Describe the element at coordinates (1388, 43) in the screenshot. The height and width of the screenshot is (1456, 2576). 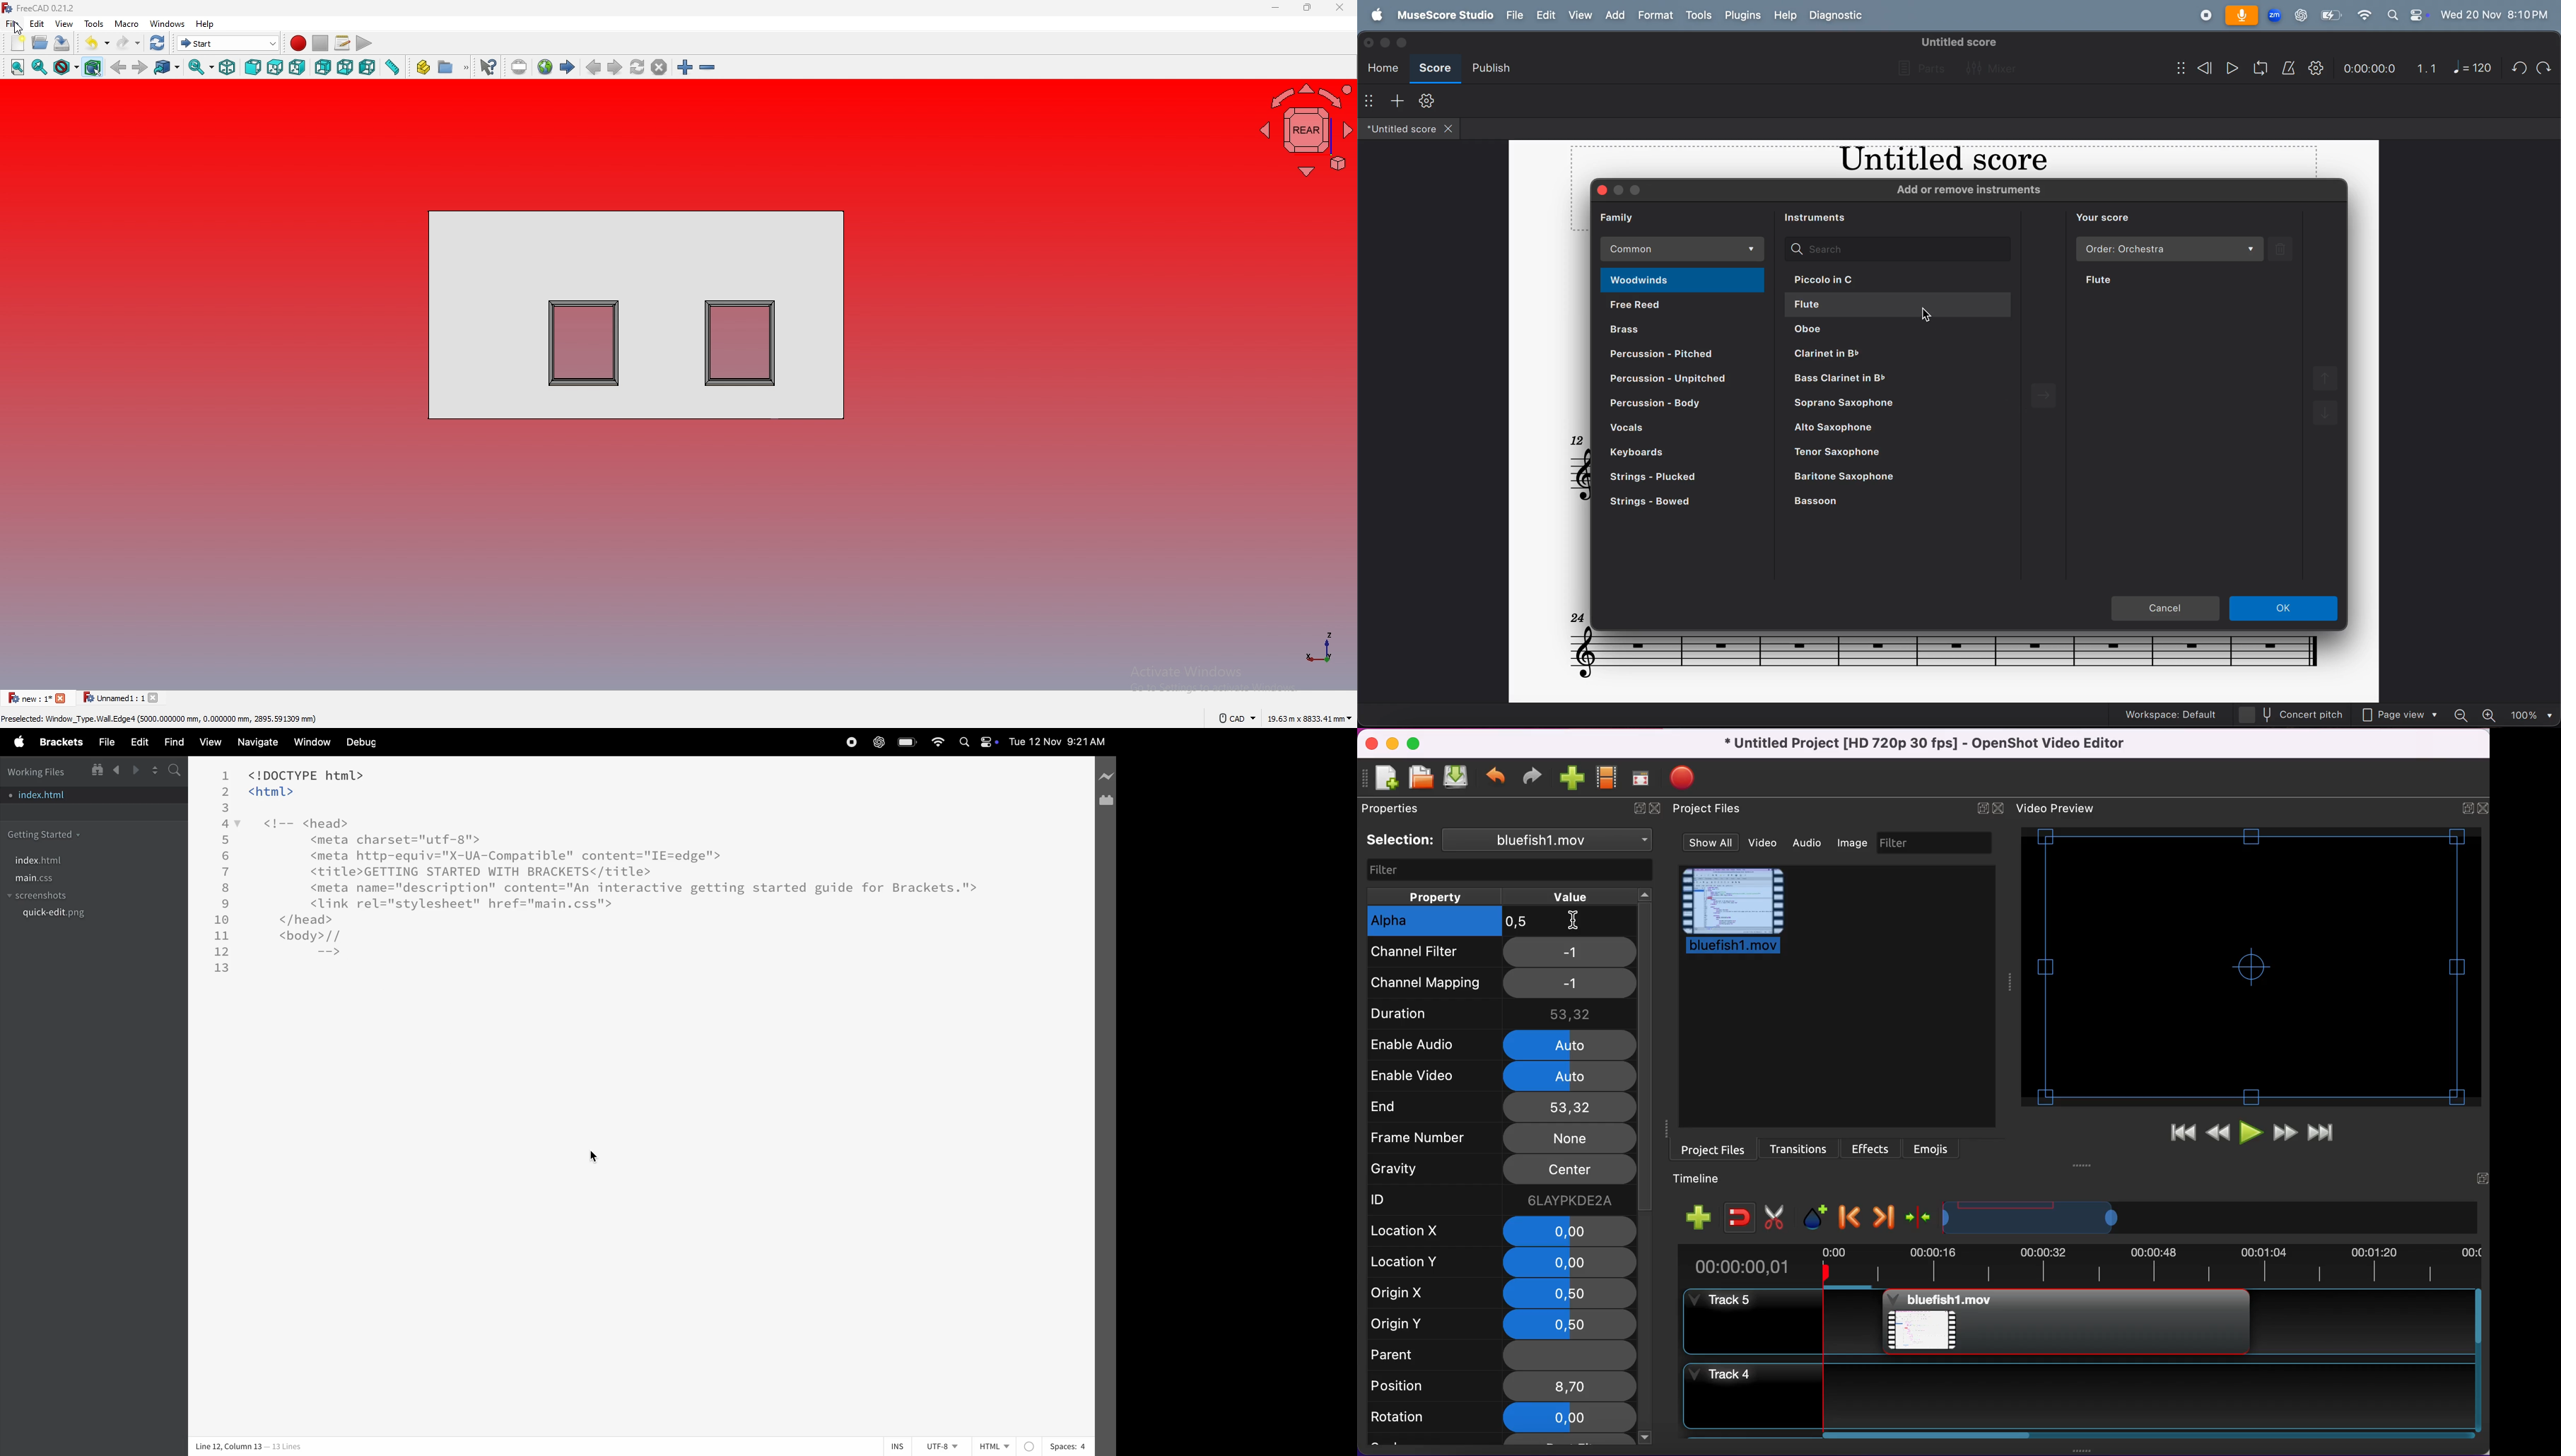
I see `minimize` at that location.